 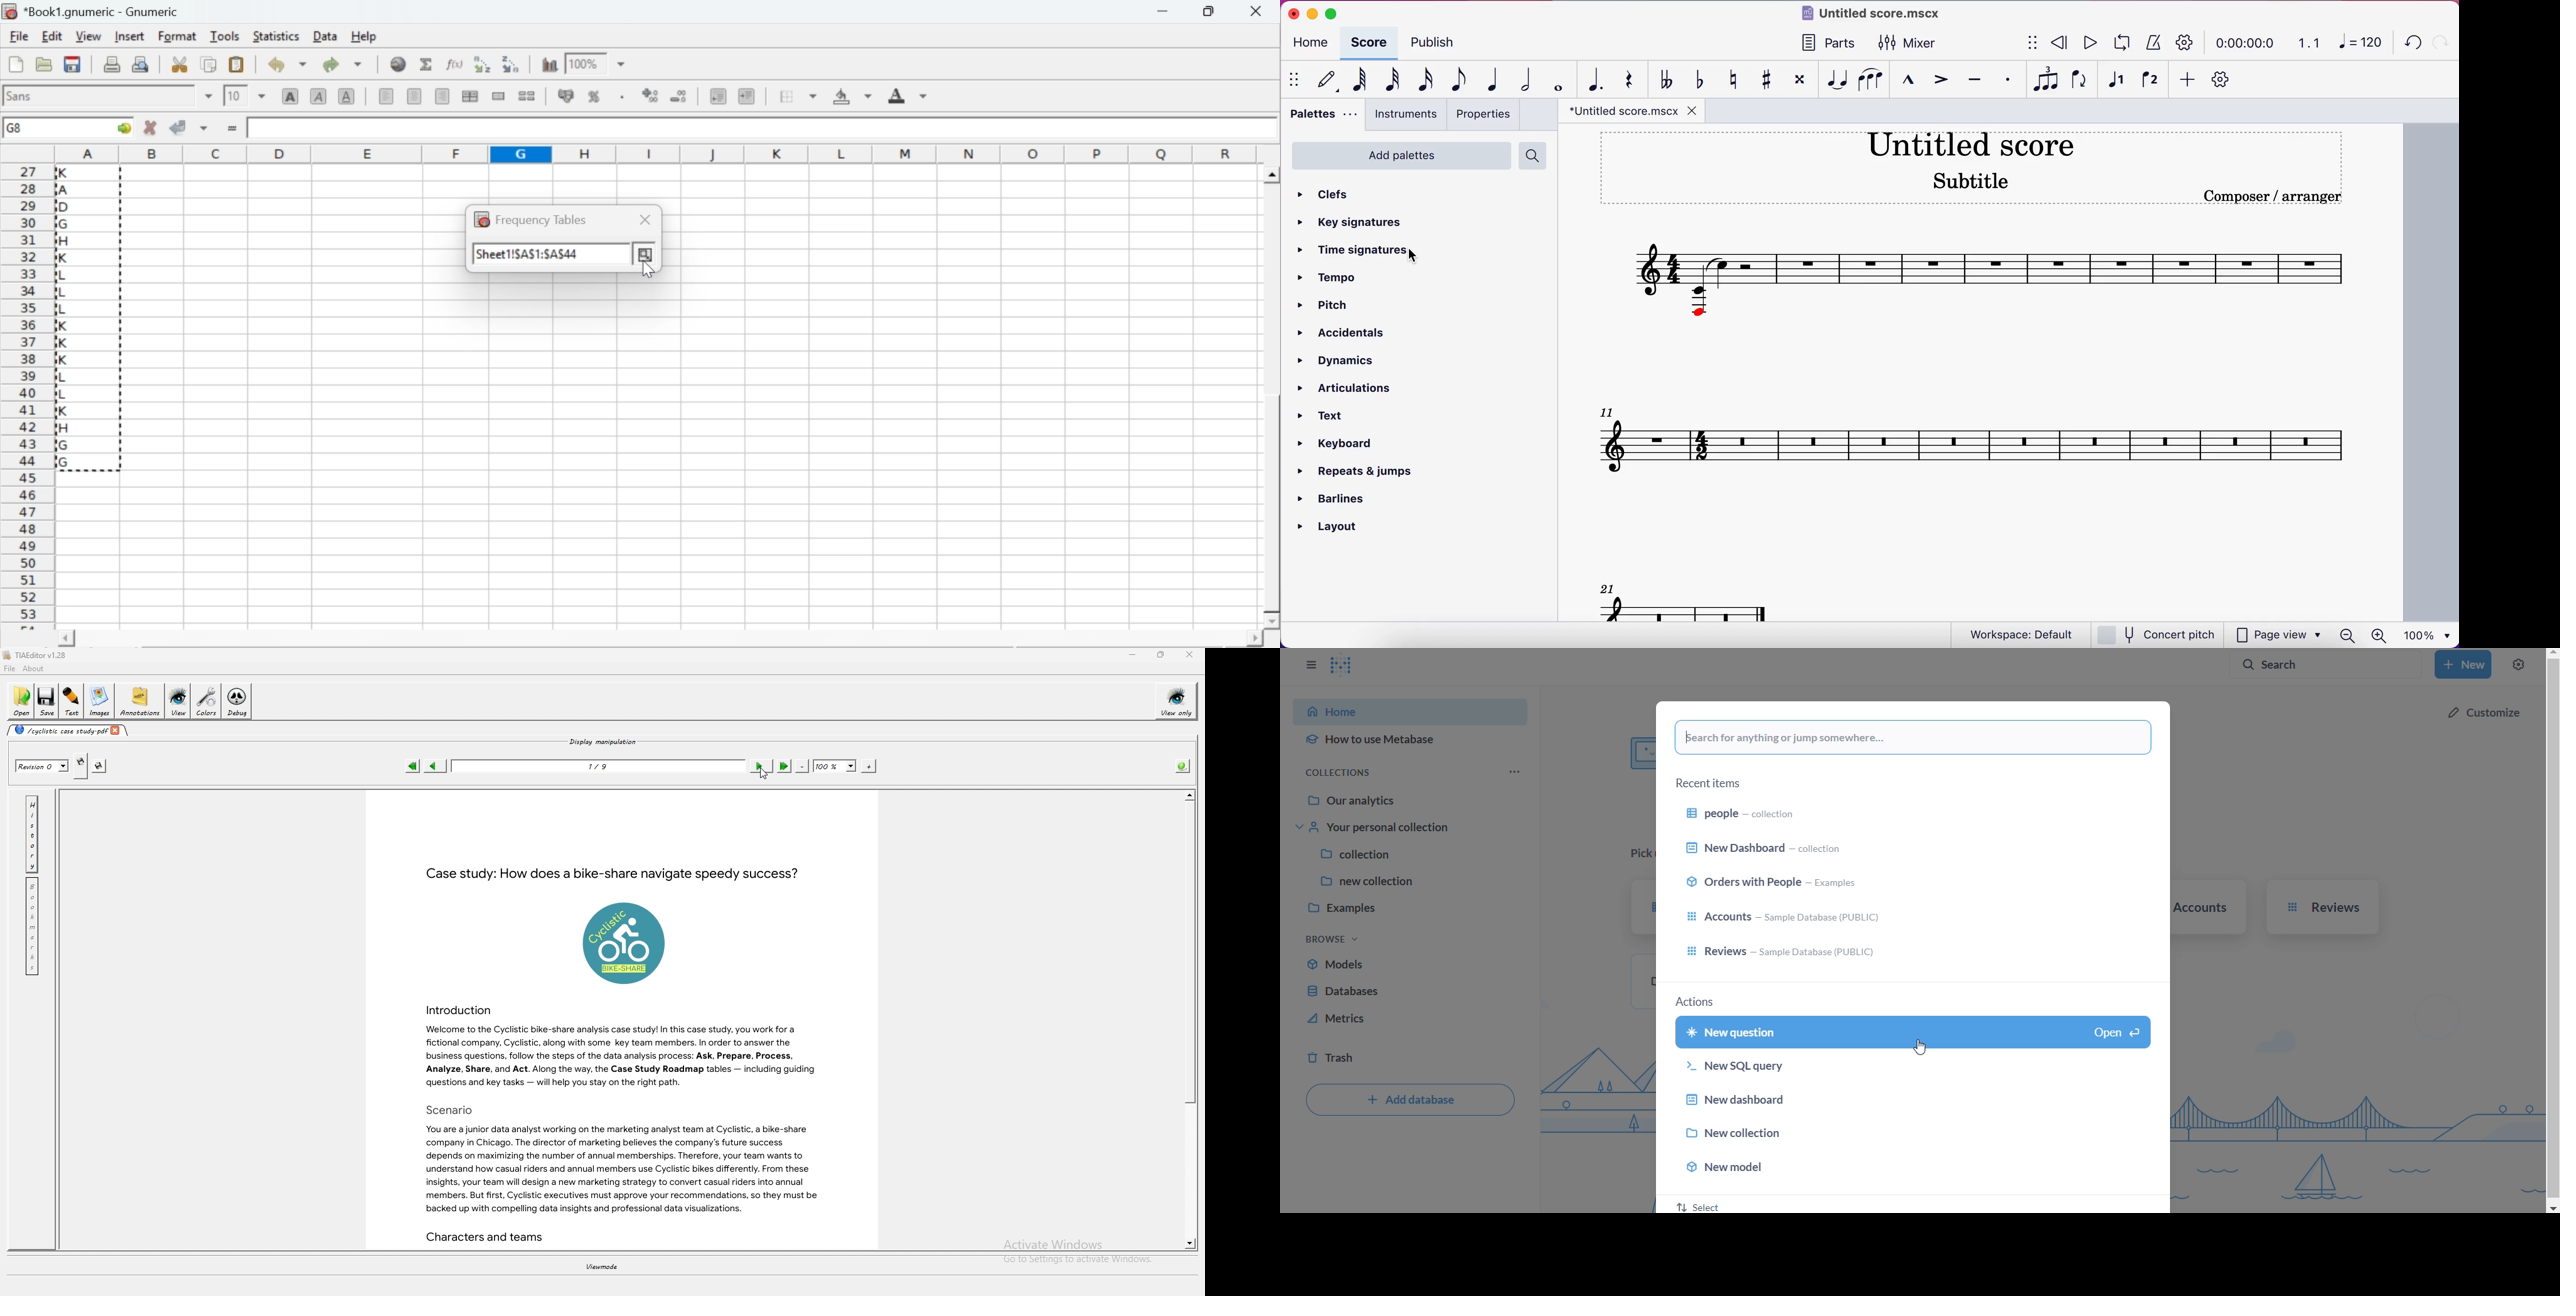 I want to click on frequency tables, so click(x=530, y=219).